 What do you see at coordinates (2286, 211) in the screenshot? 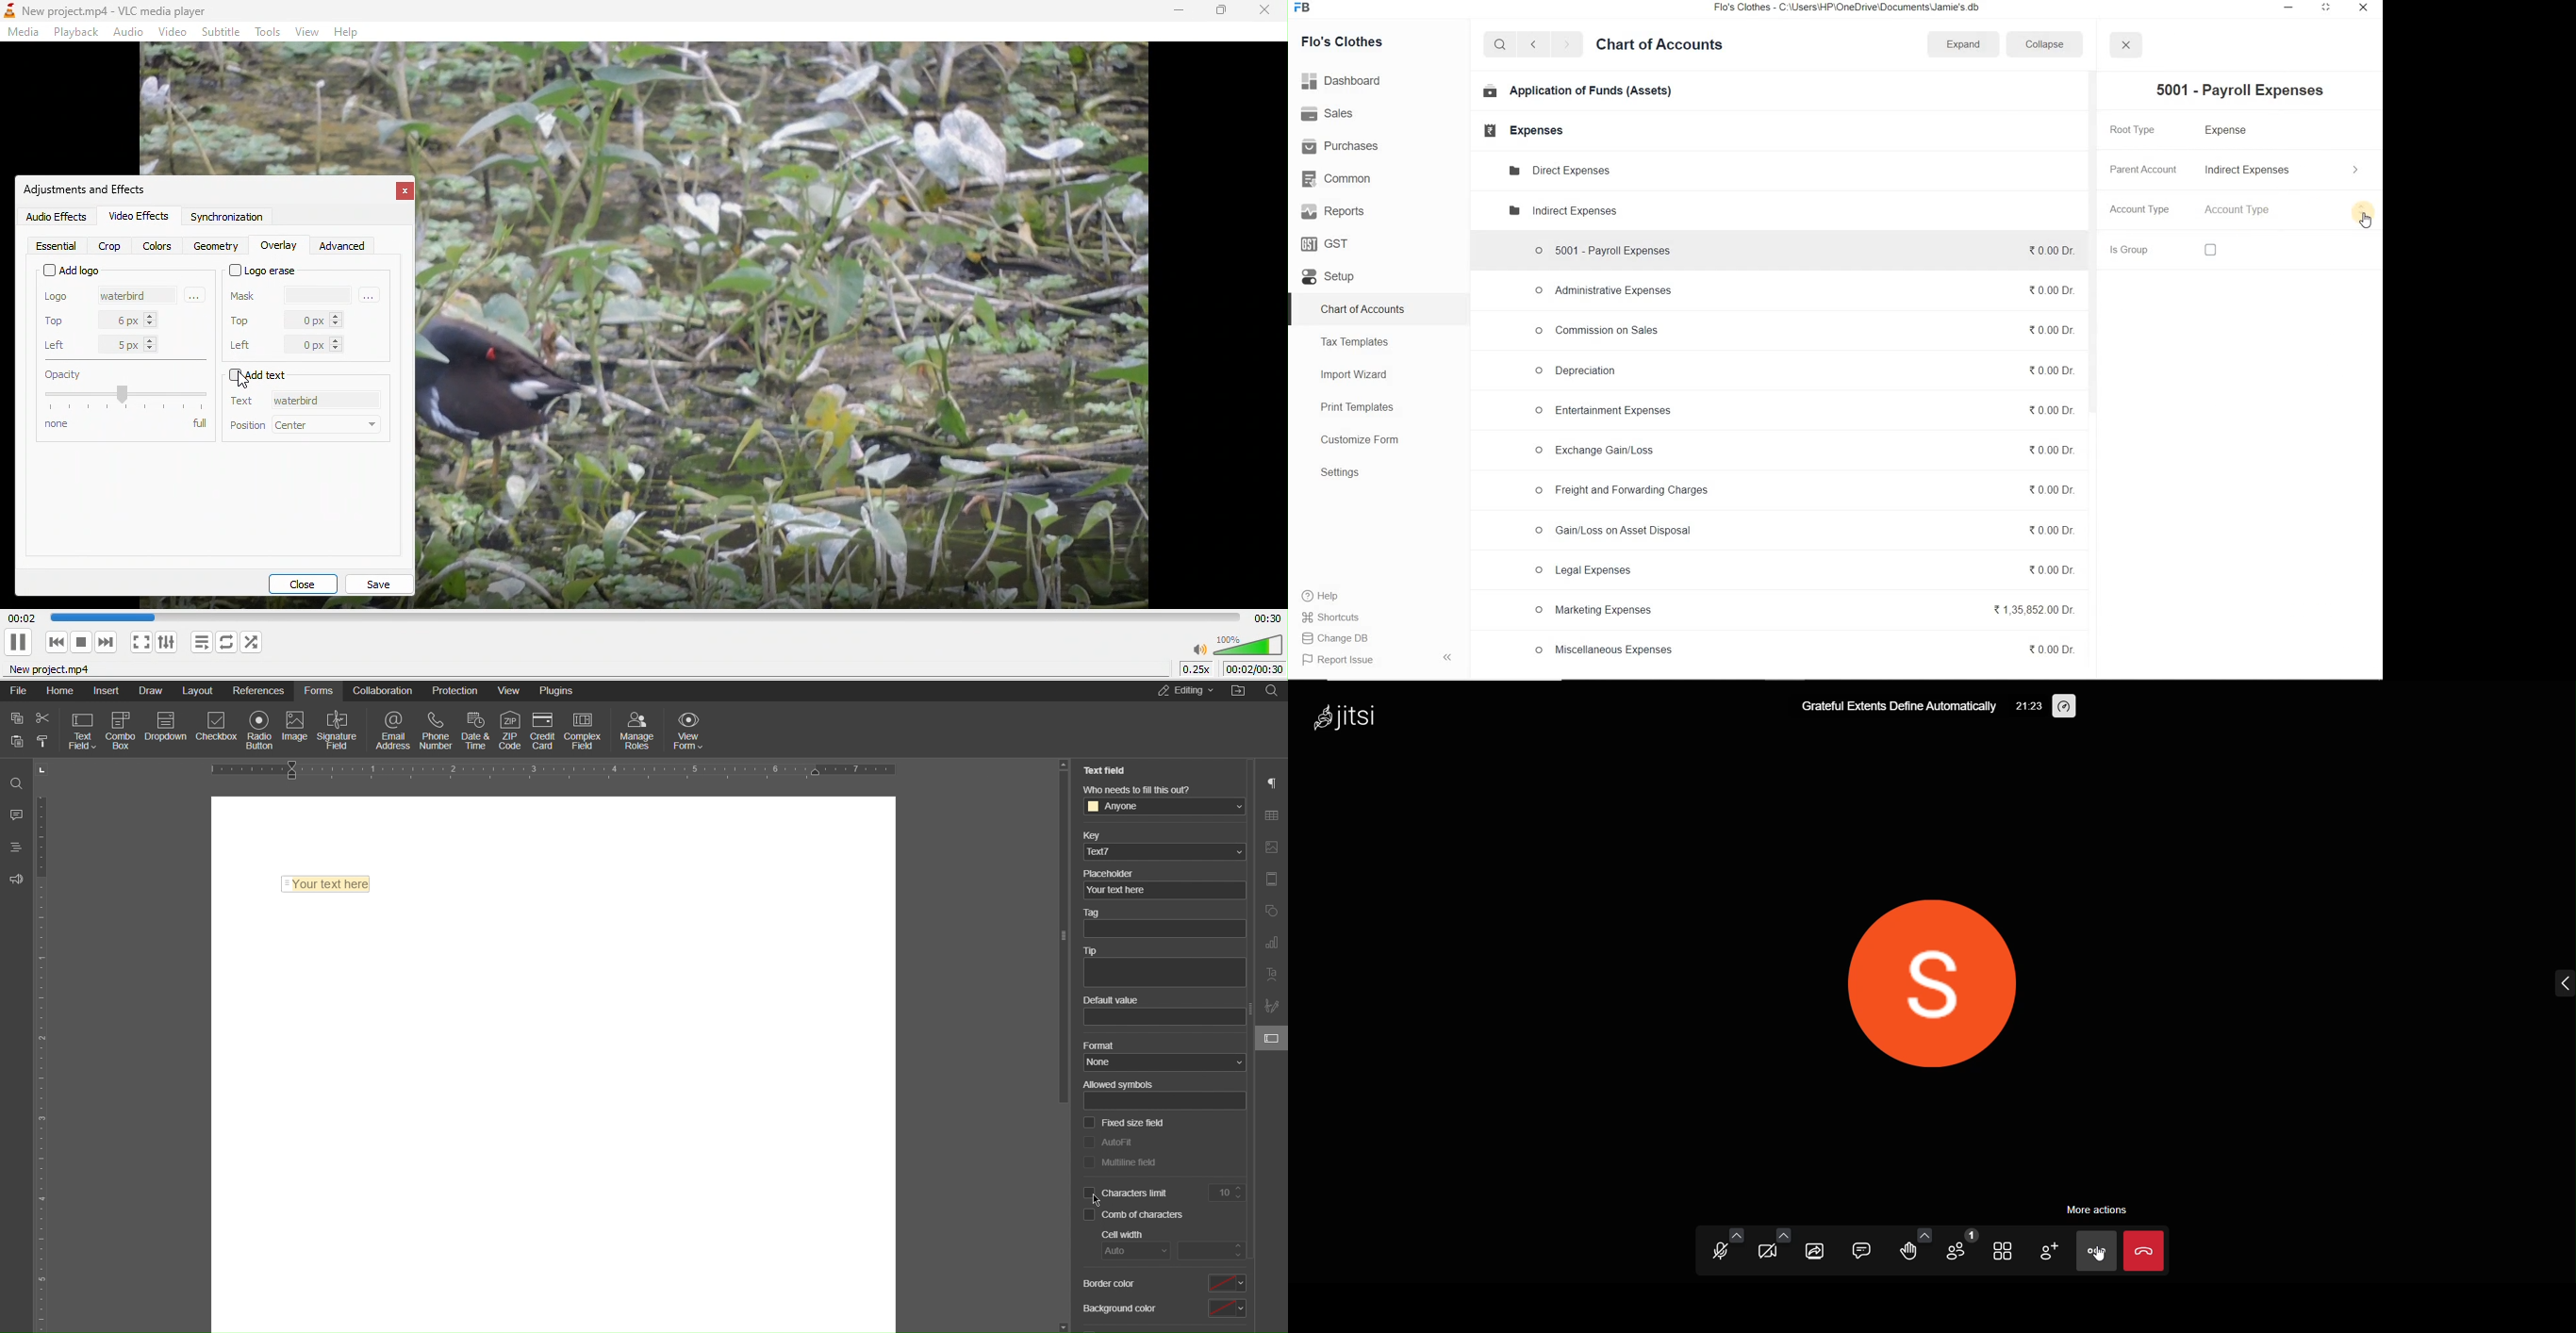
I see `Account Type` at bounding box center [2286, 211].